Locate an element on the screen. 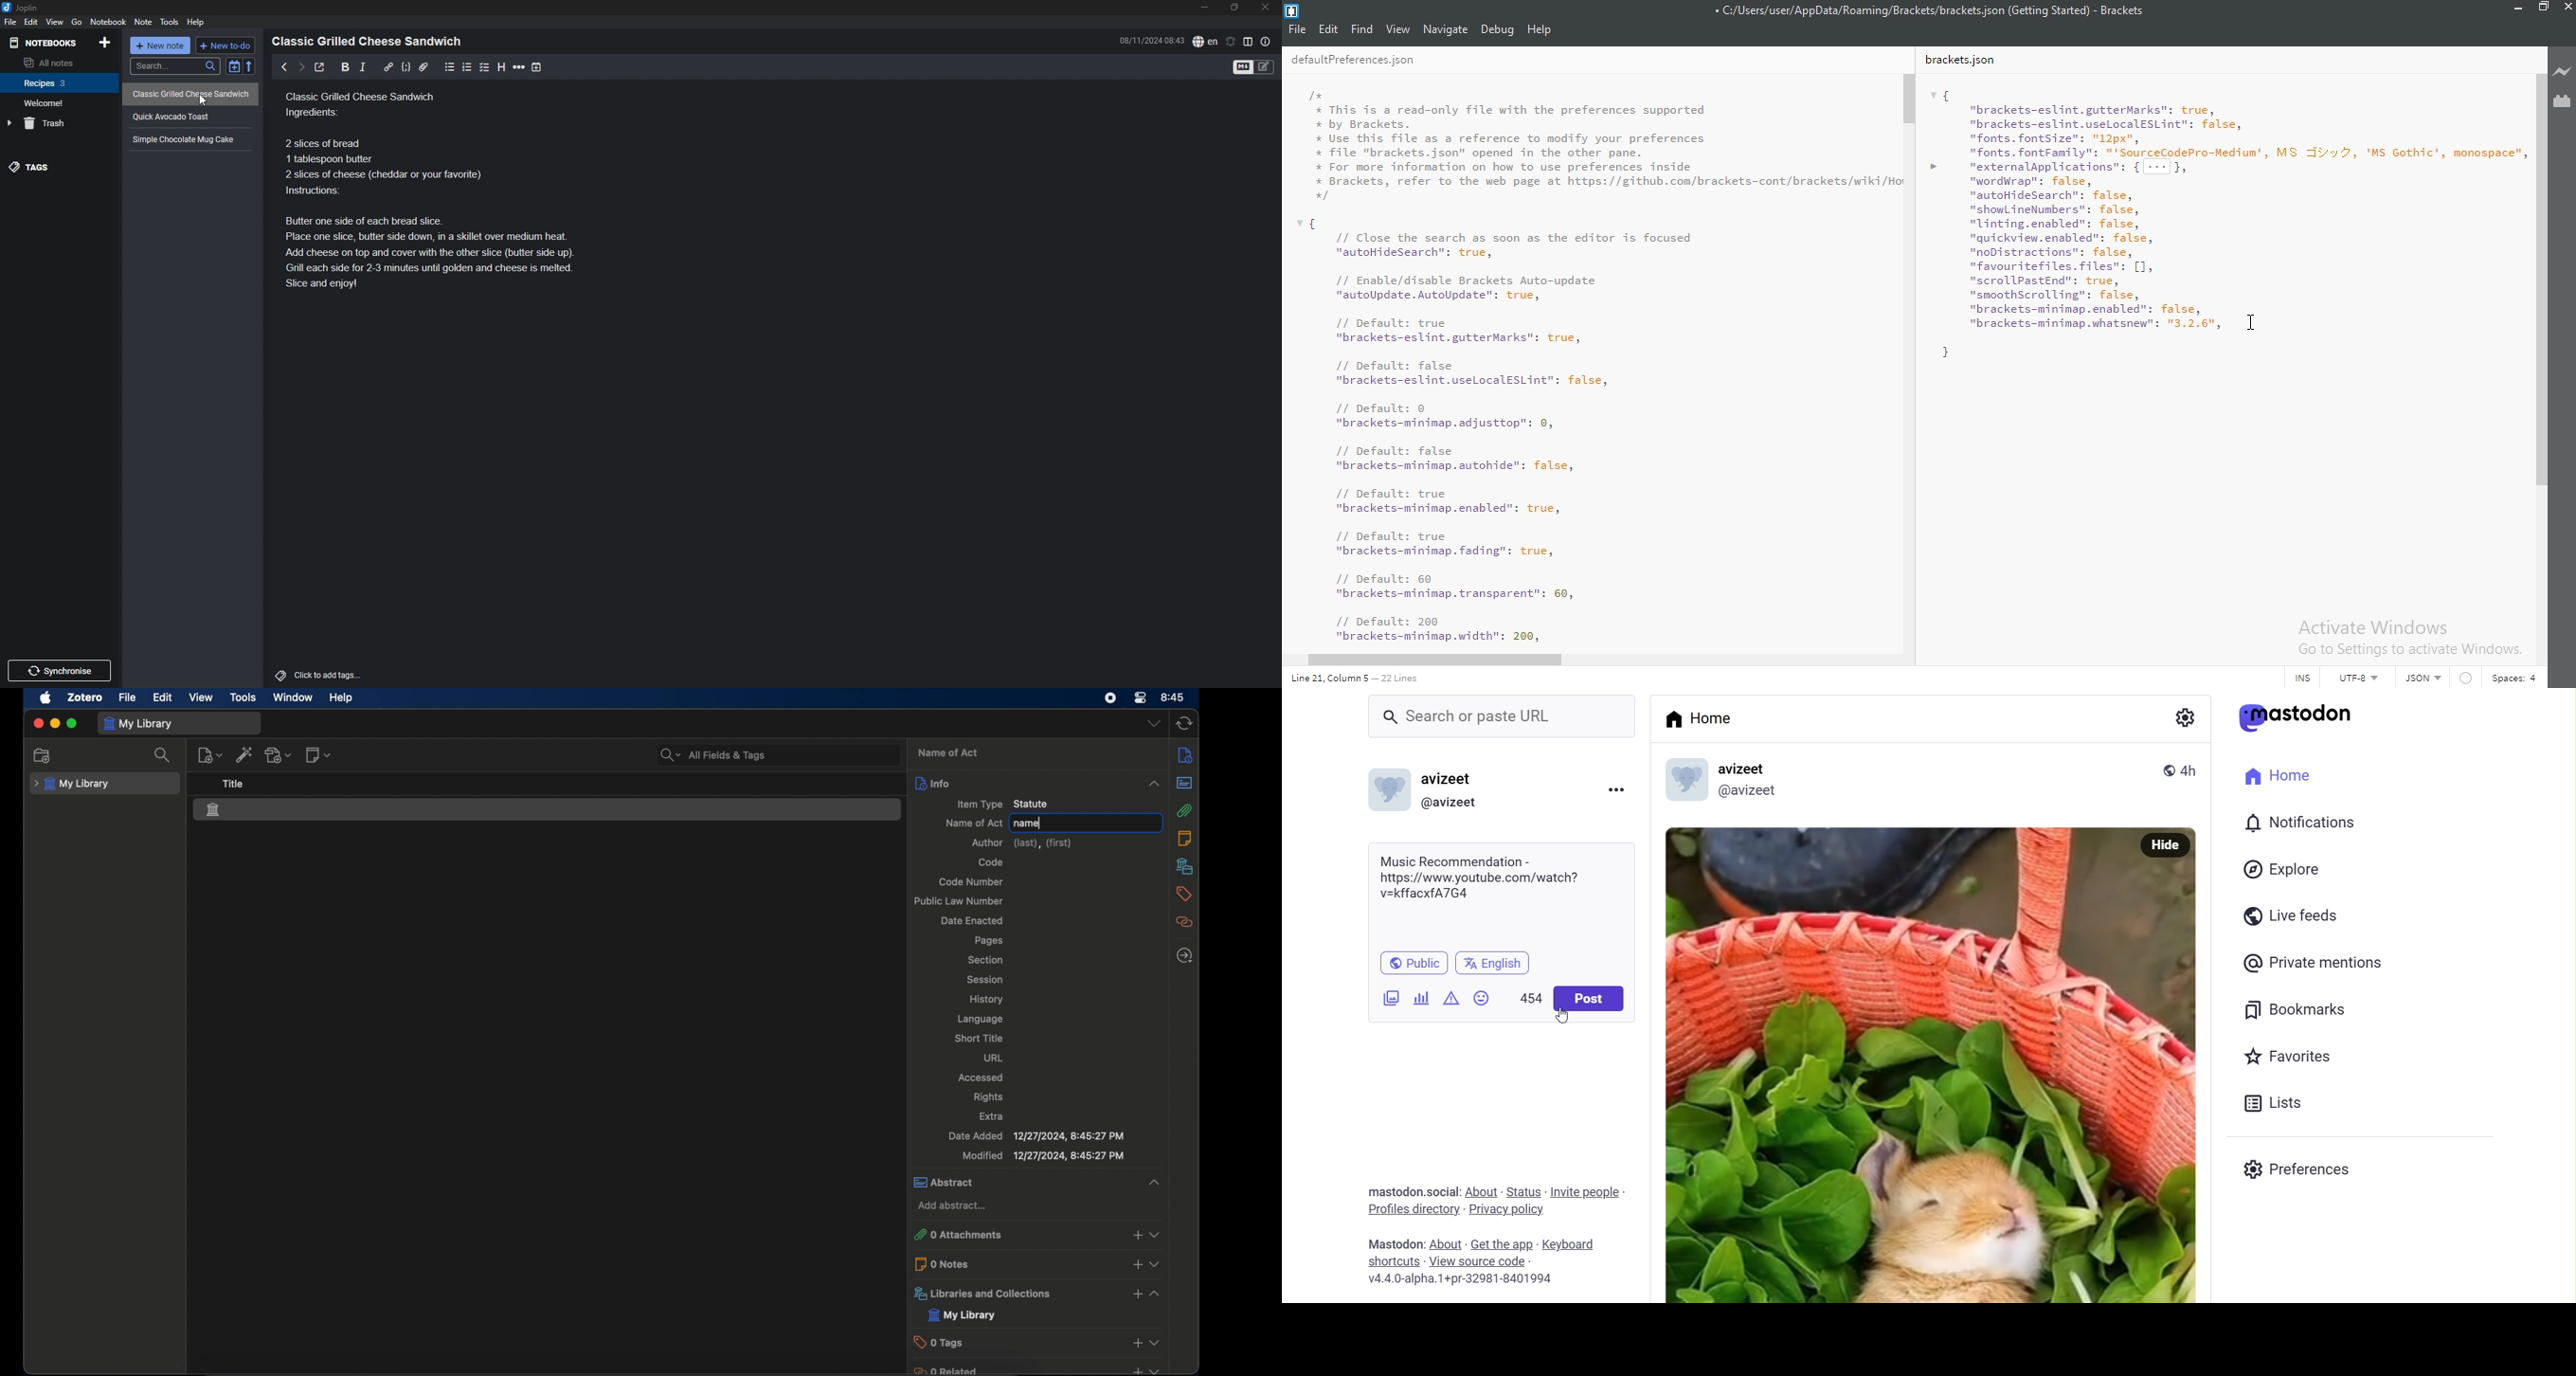 The image size is (2576, 1400). item type is located at coordinates (1005, 803).